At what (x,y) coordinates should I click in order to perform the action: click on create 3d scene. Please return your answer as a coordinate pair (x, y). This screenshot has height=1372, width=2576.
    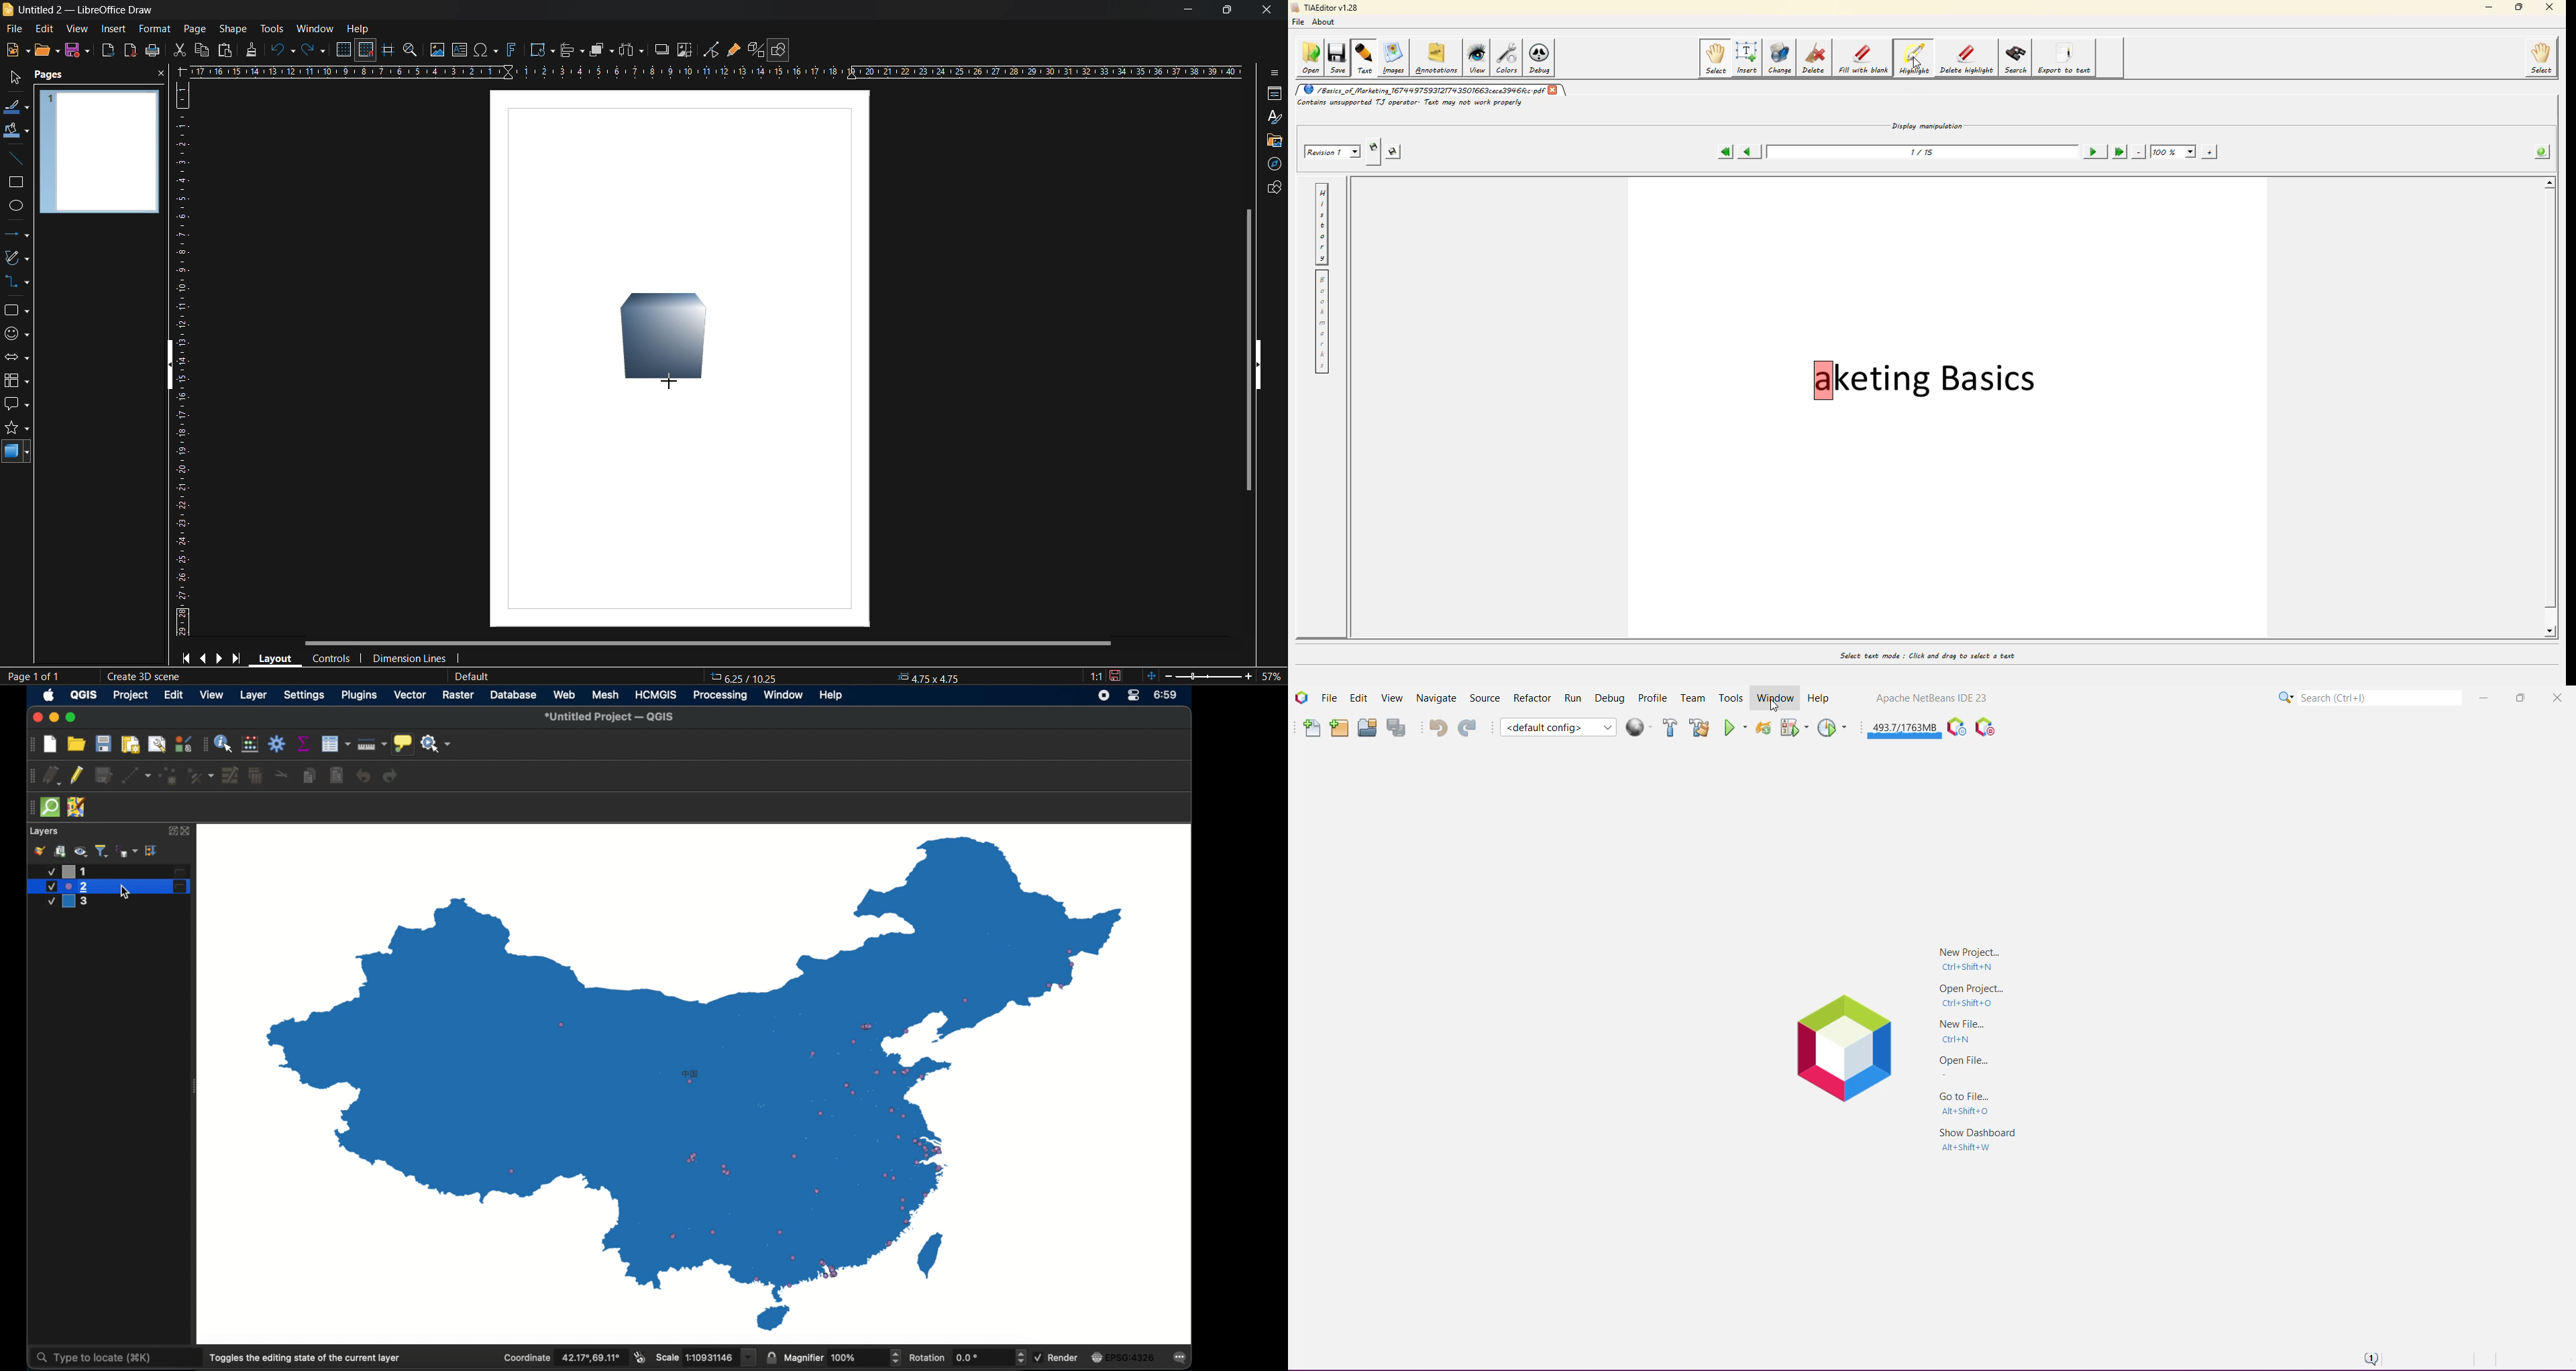
    Looking at the image, I should click on (141, 677).